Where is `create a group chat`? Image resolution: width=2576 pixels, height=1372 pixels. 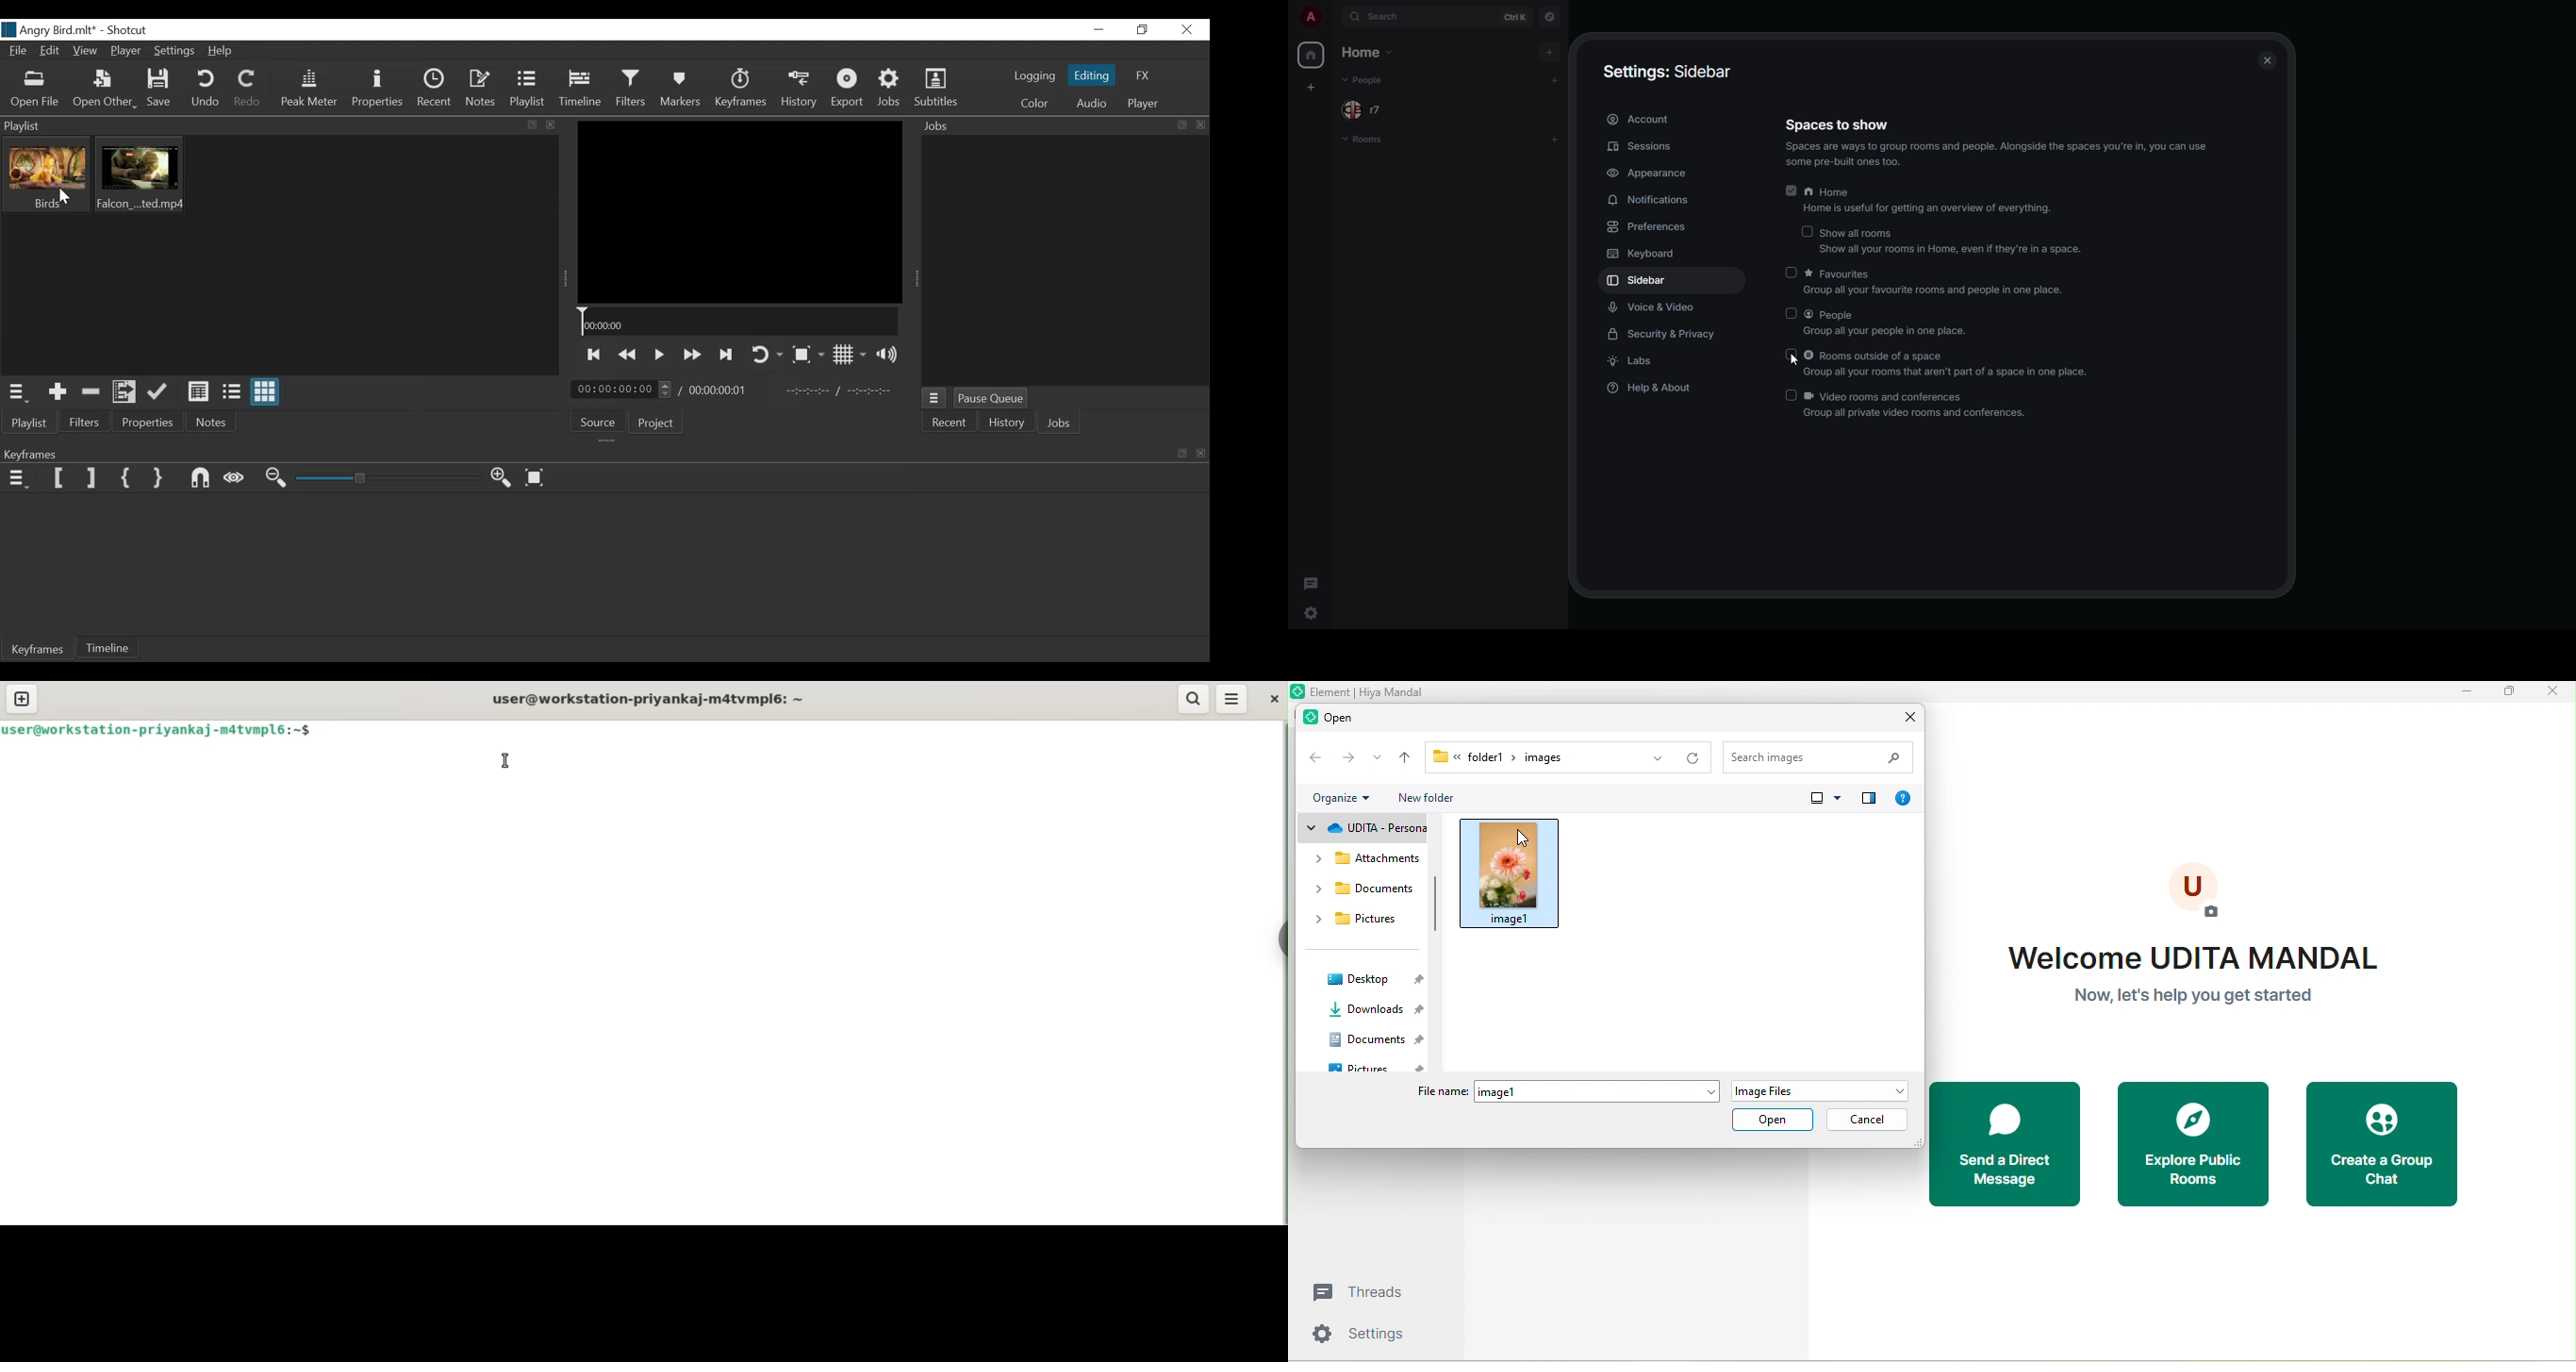 create a group chat is located at coordinates (2389, 1144).